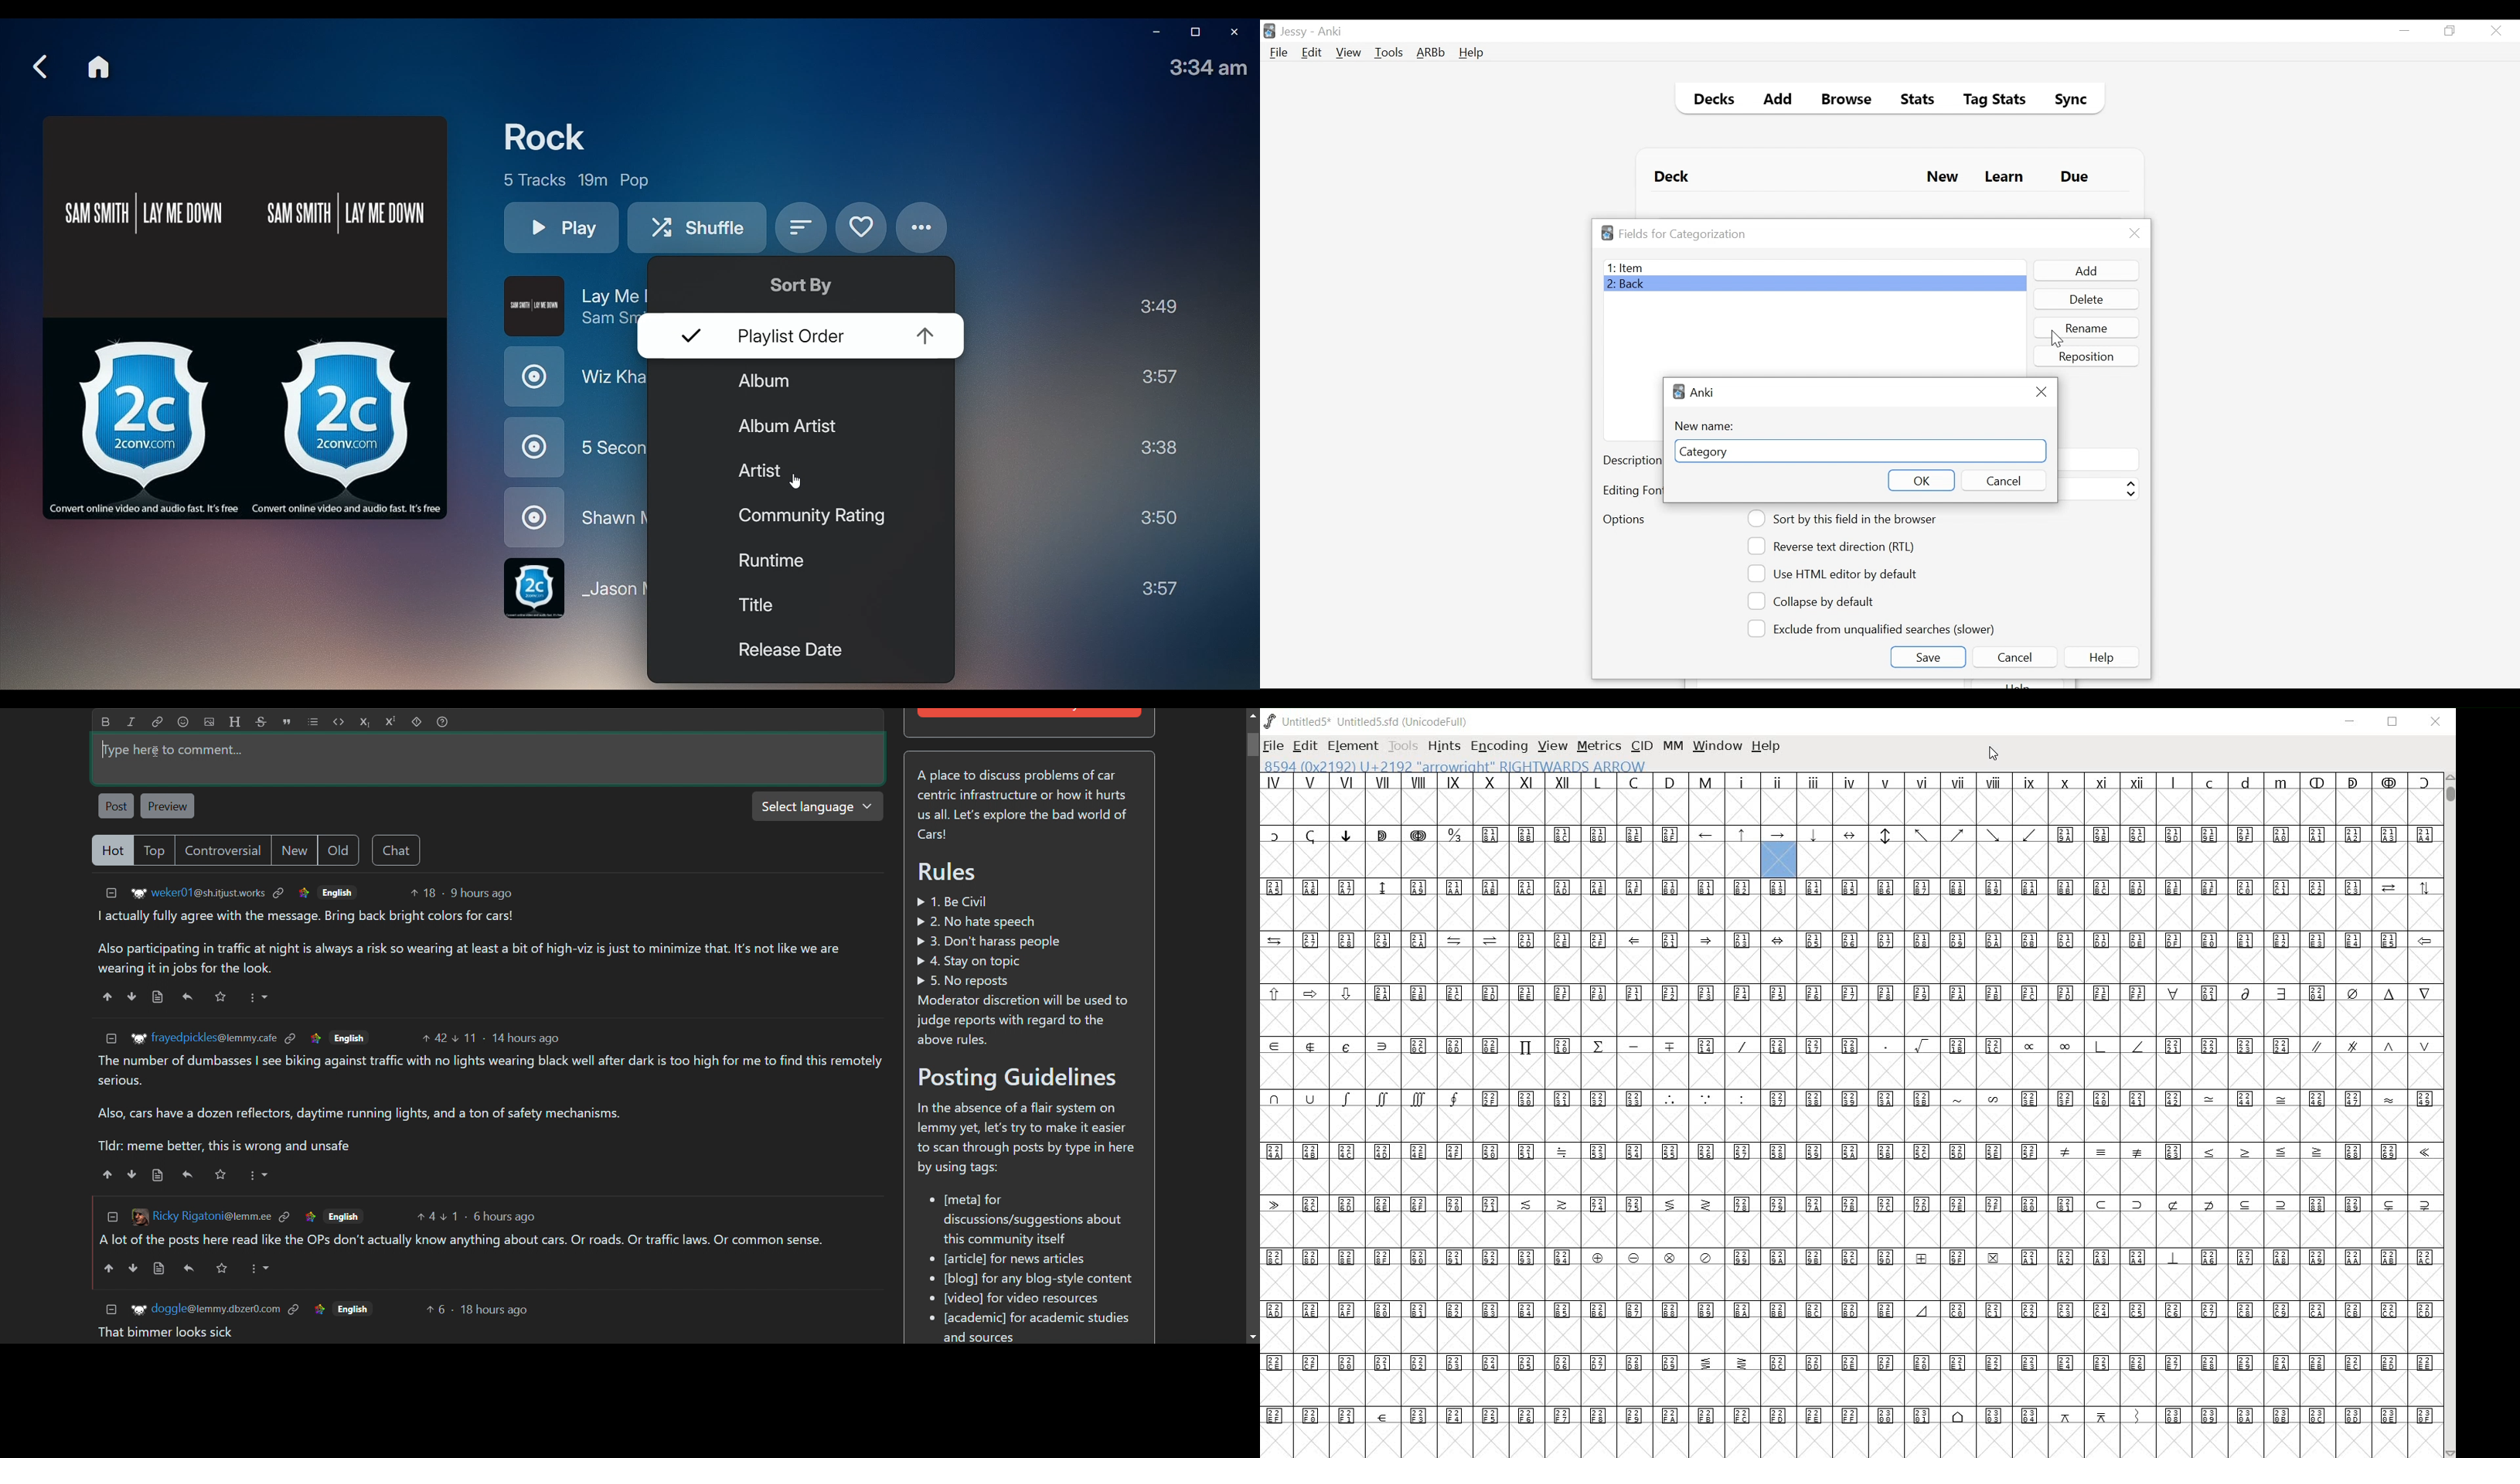 The height and width of the screenshot is (1484, 2520). Describe the element at coordinates (1778, 101) in the screenshot. I see `Add` at that location.